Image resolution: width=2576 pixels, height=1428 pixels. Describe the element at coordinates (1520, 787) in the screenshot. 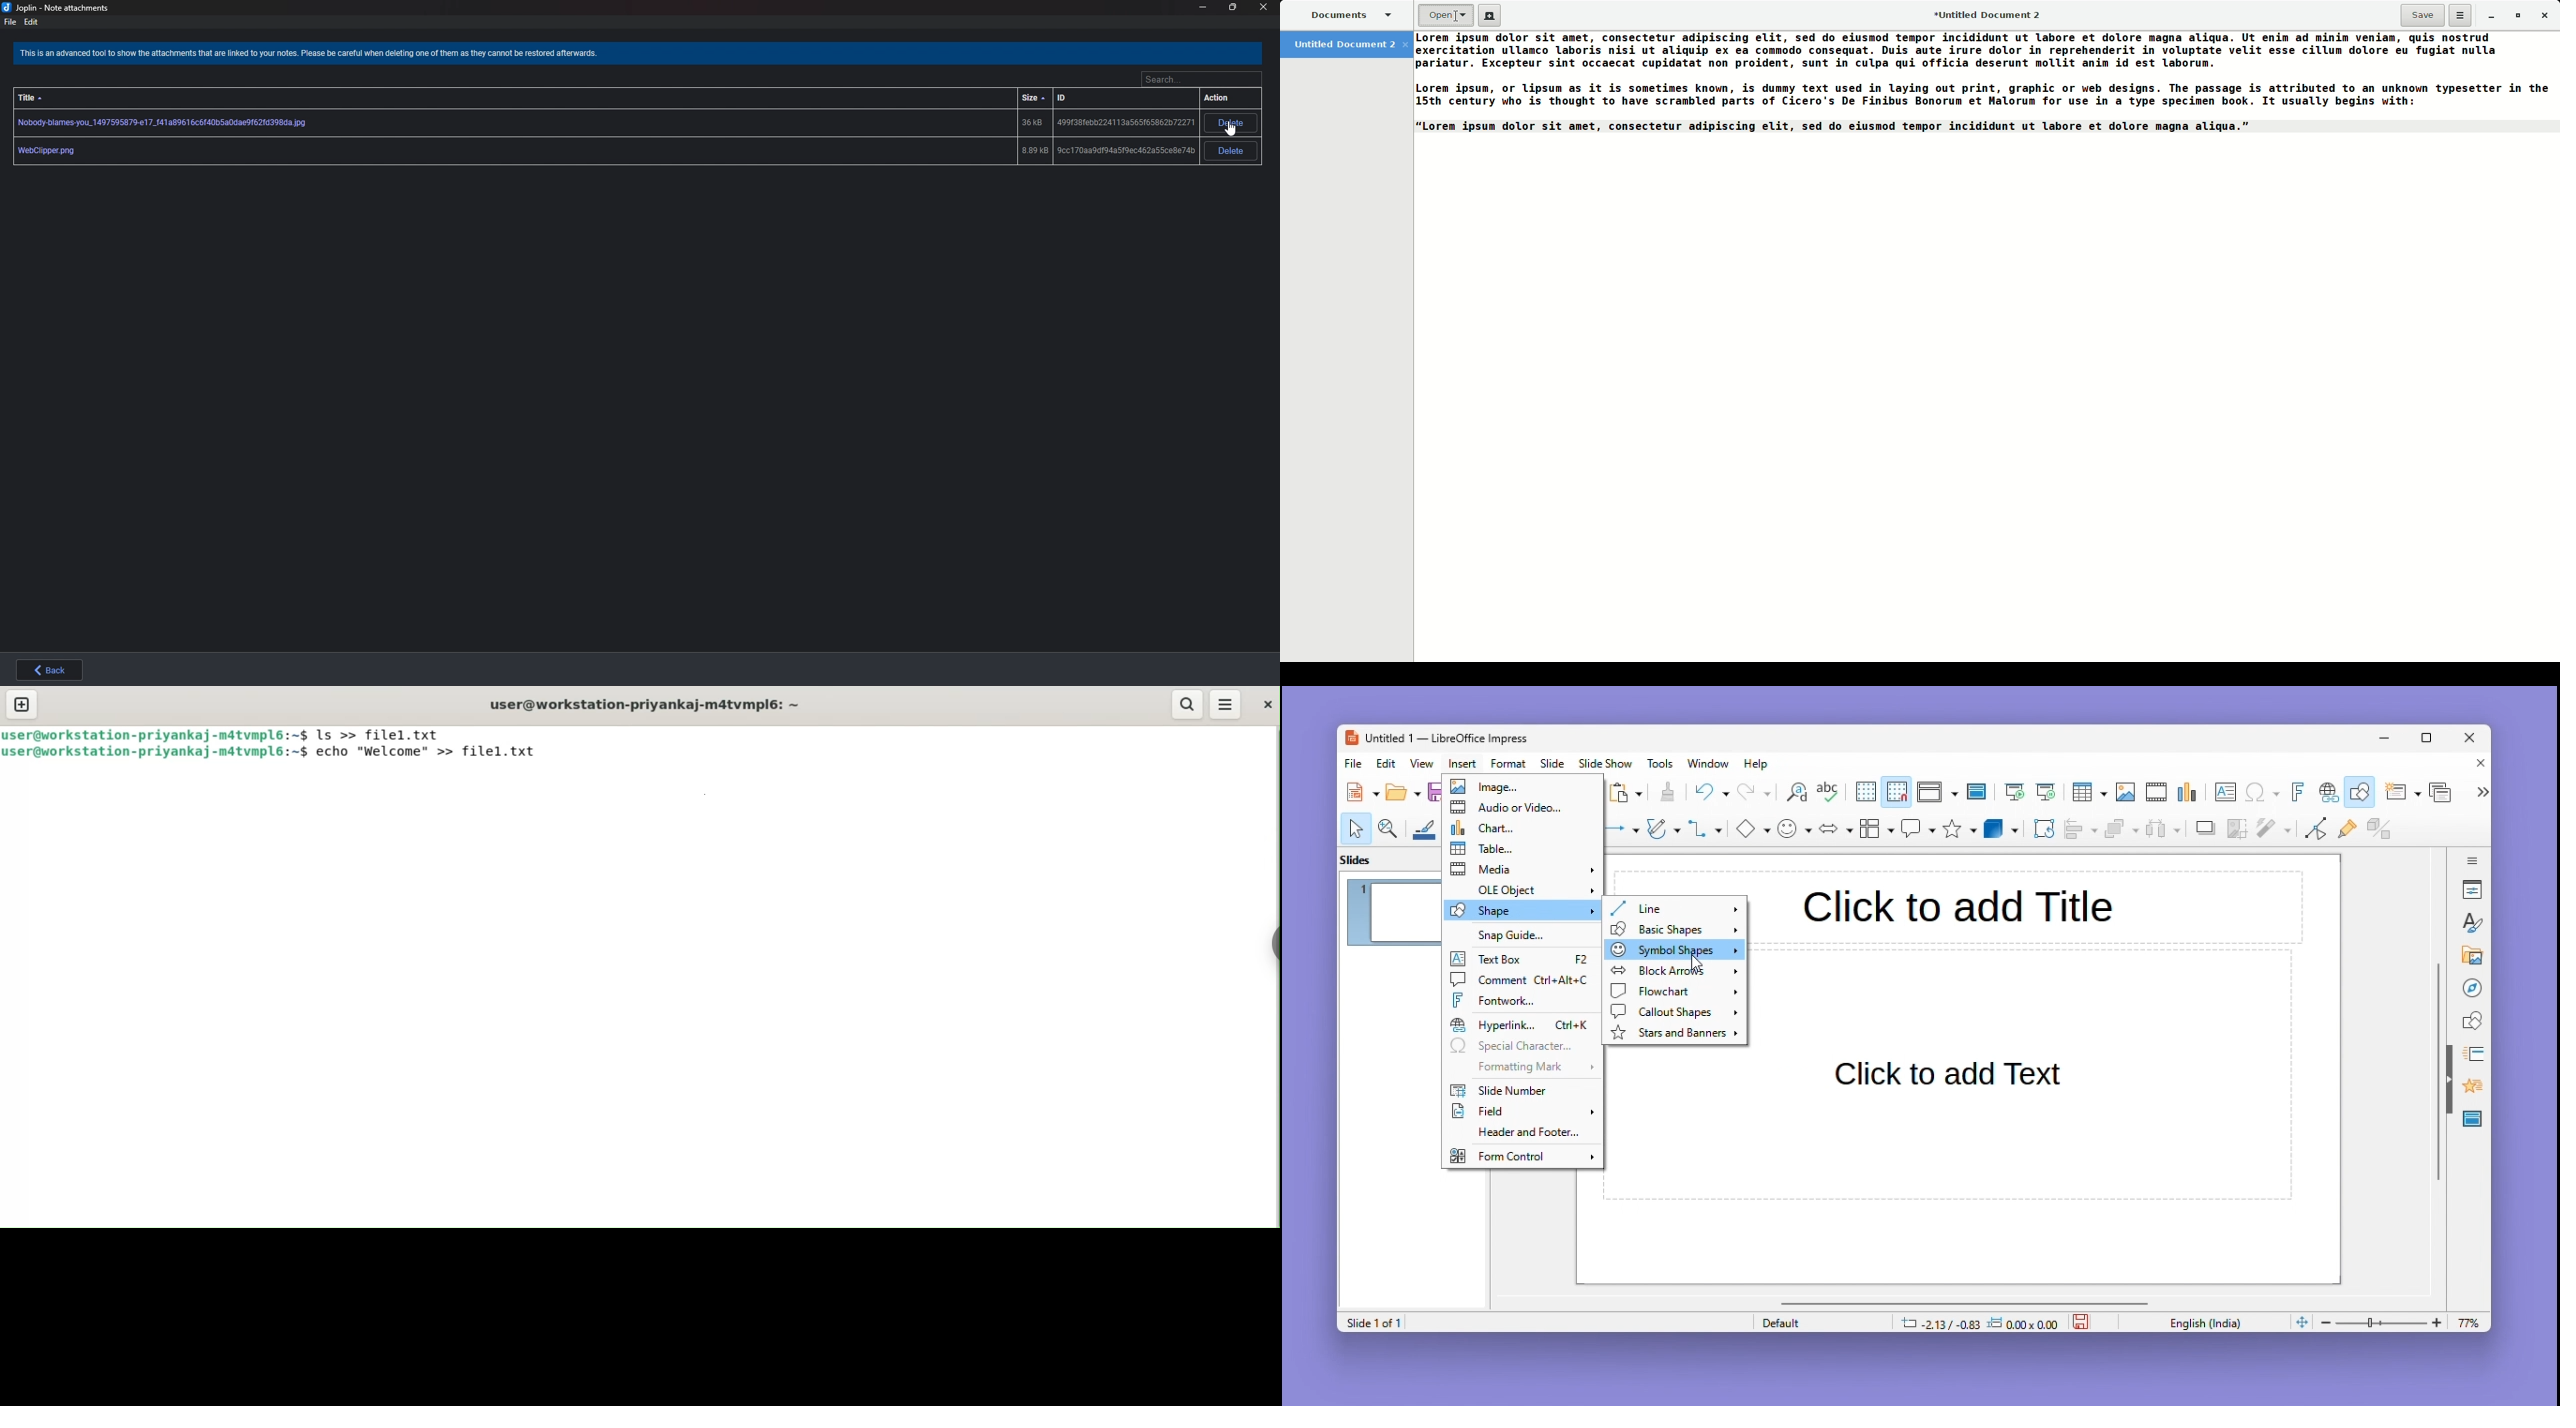

I see `Image` at that location.